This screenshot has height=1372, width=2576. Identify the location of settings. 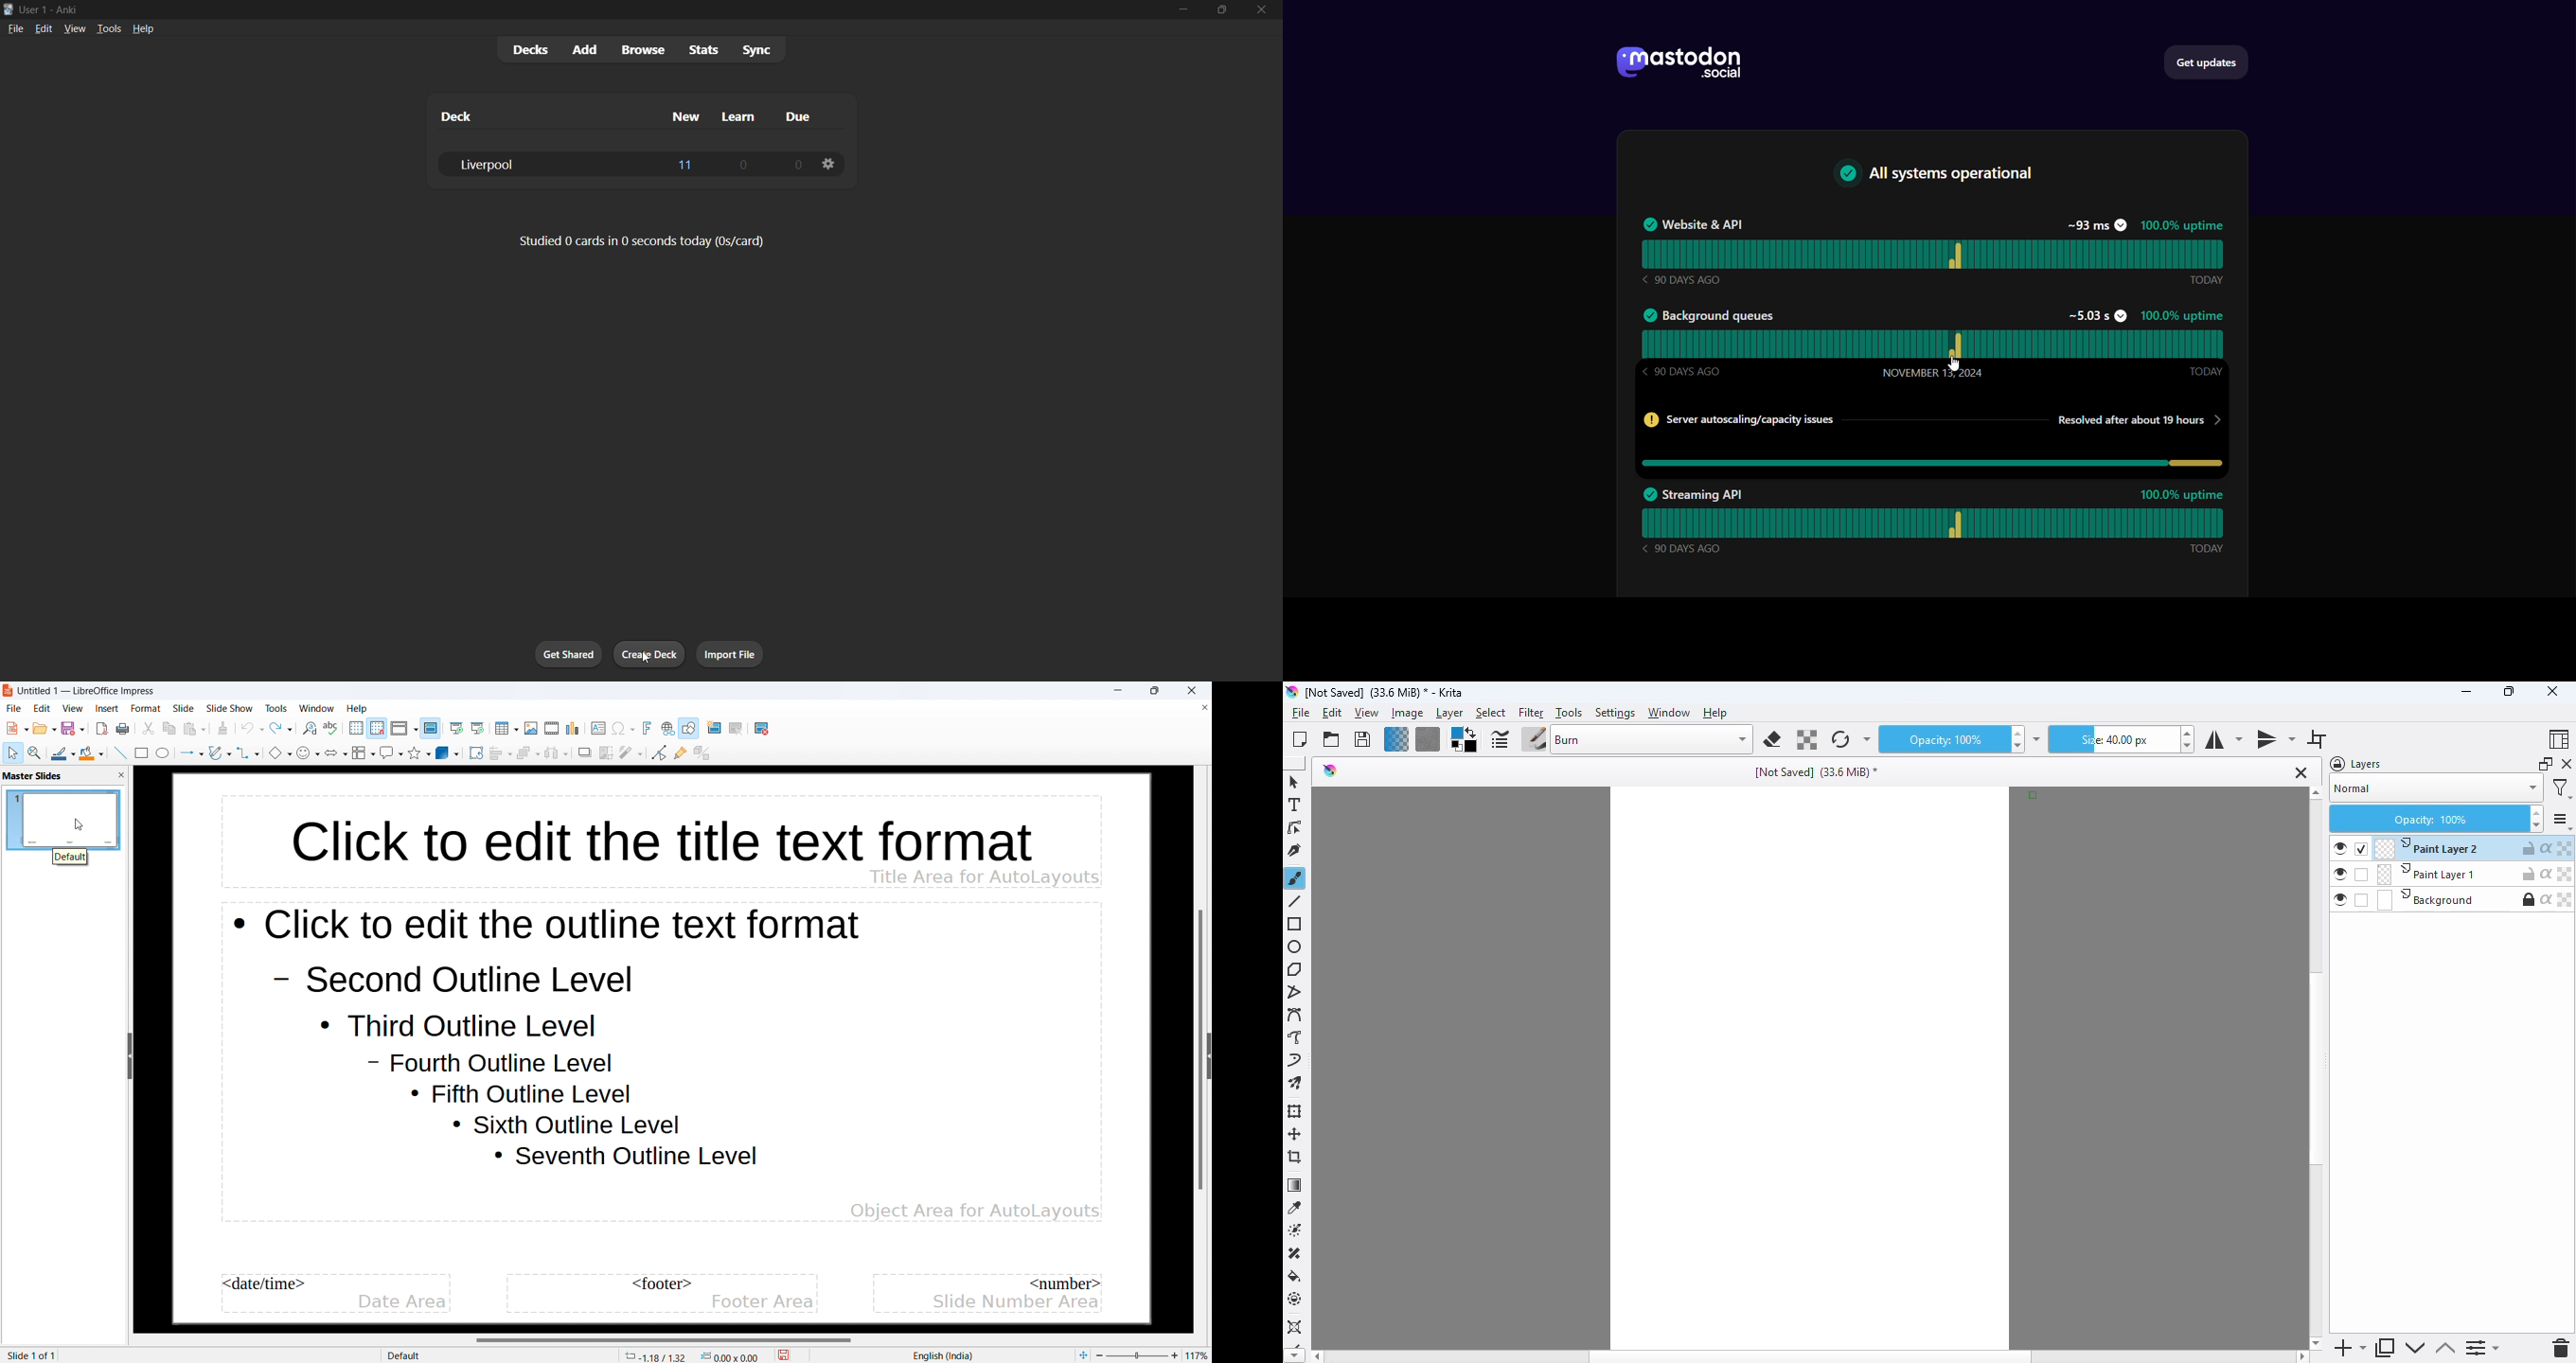
(2562, 821).